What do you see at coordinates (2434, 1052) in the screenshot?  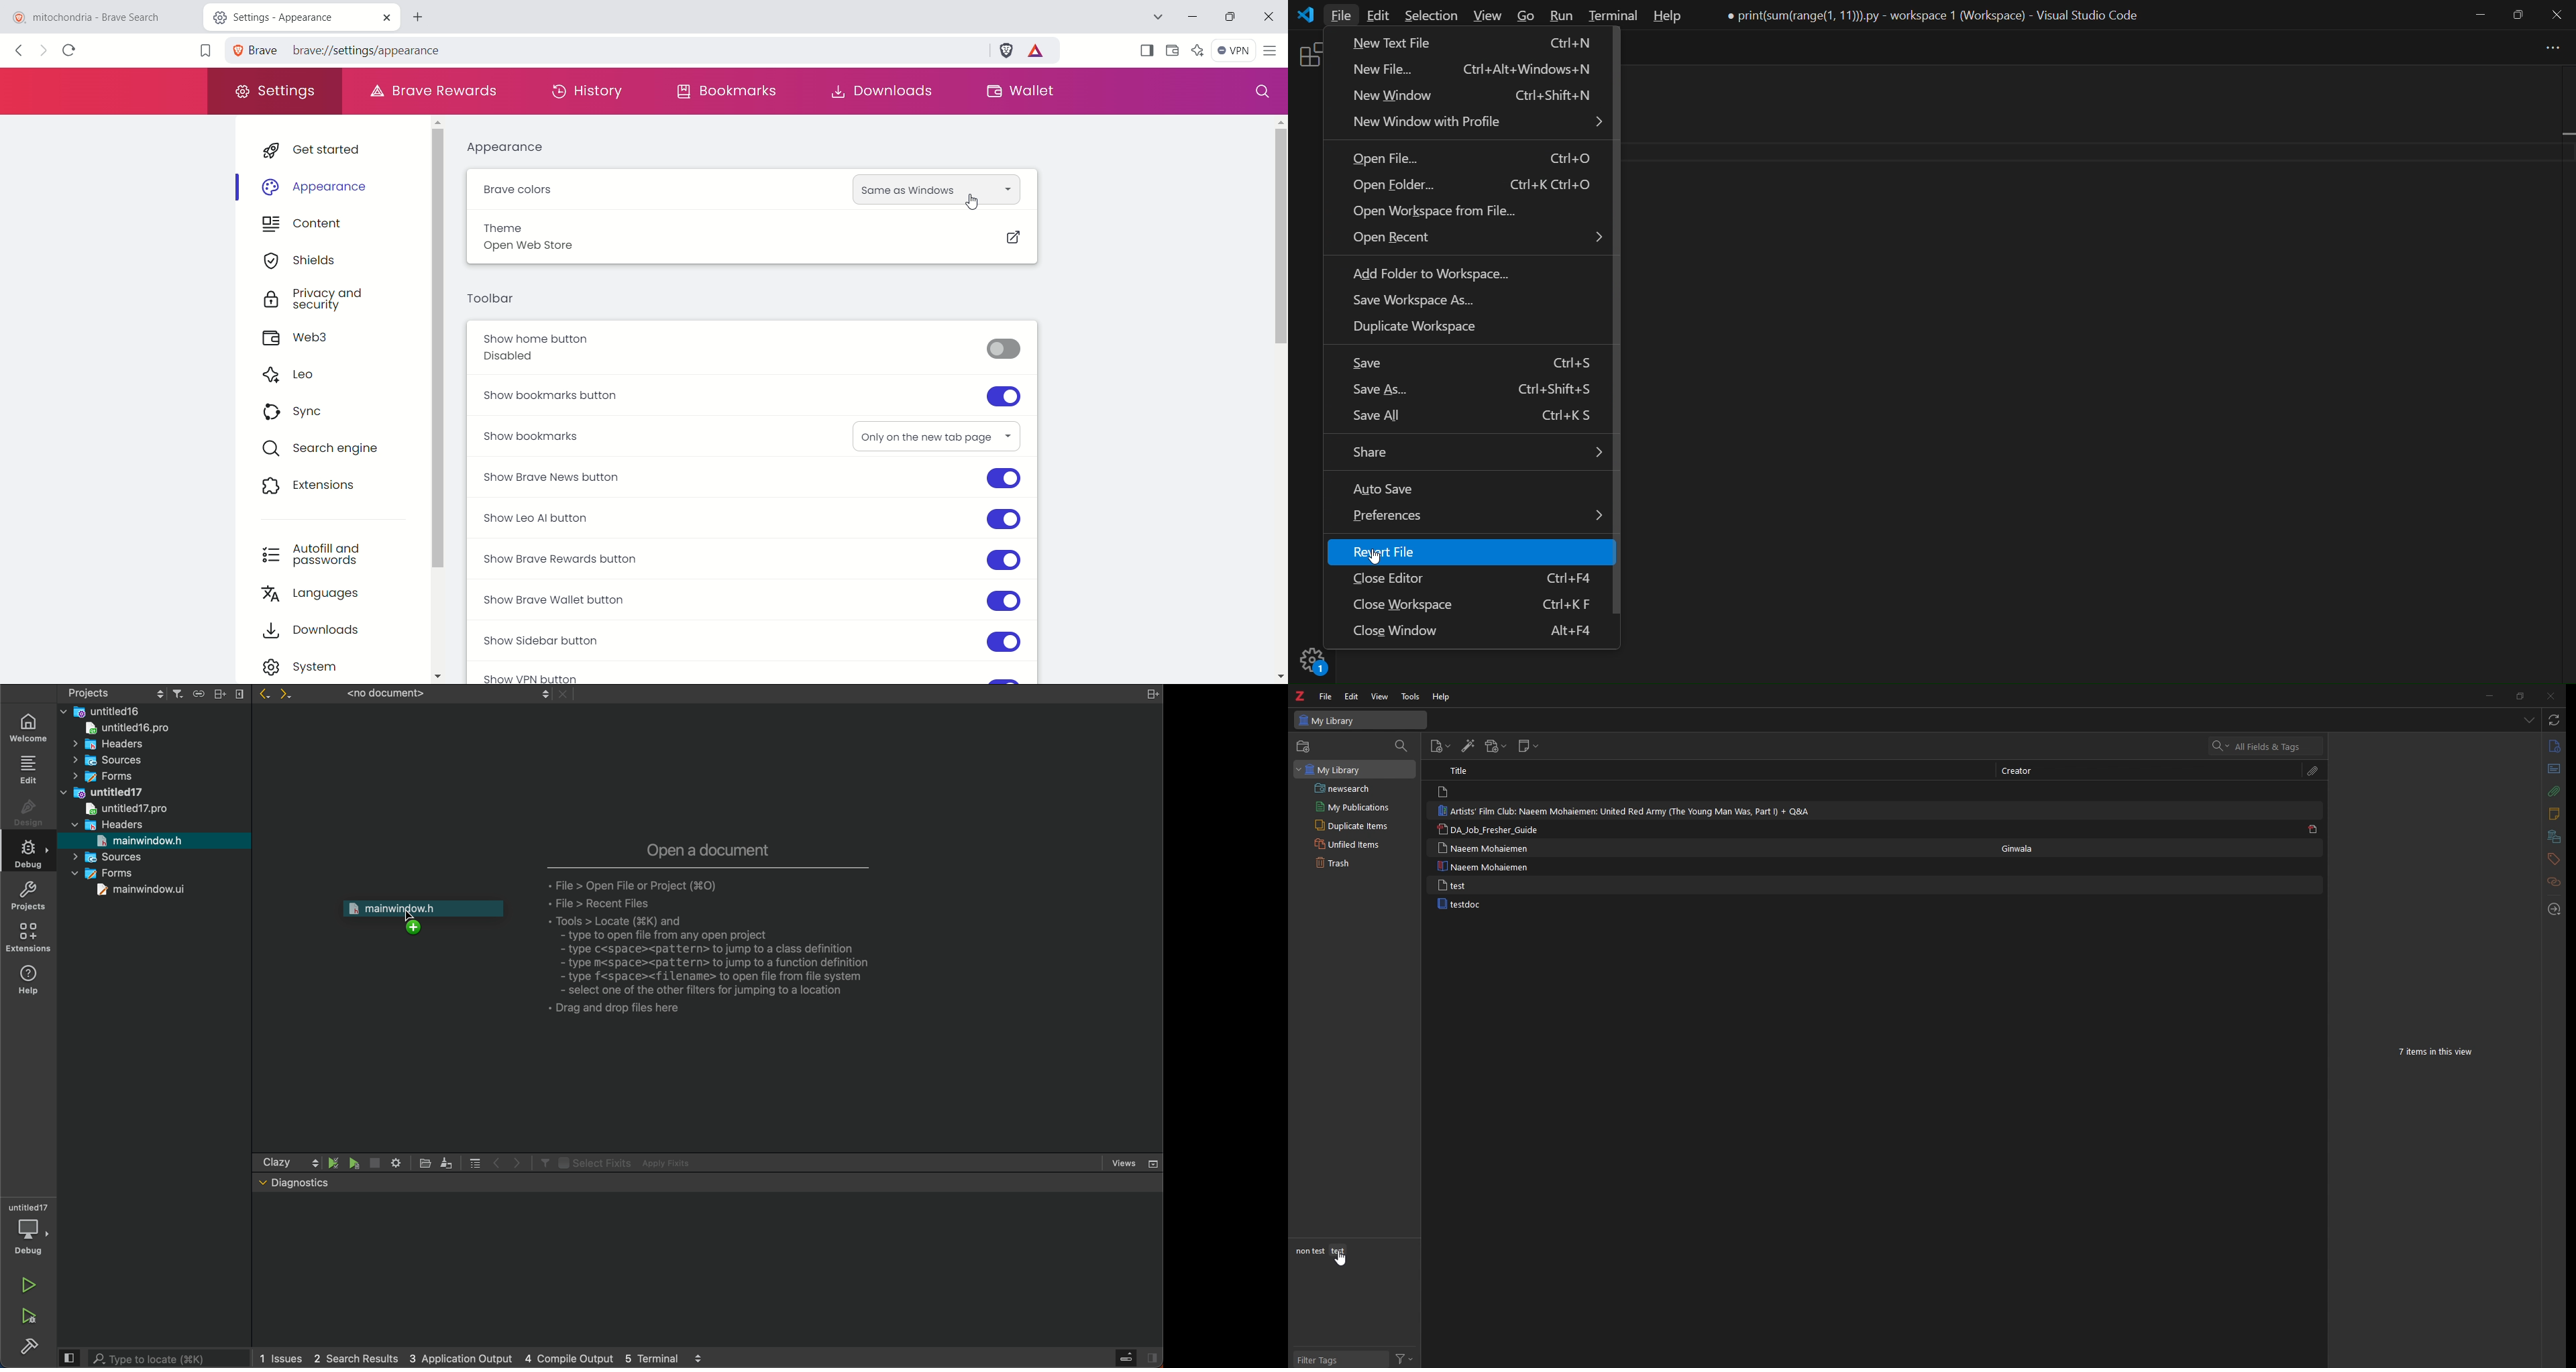 I see `7 items in this view` at bounding box center [2434, 1052].